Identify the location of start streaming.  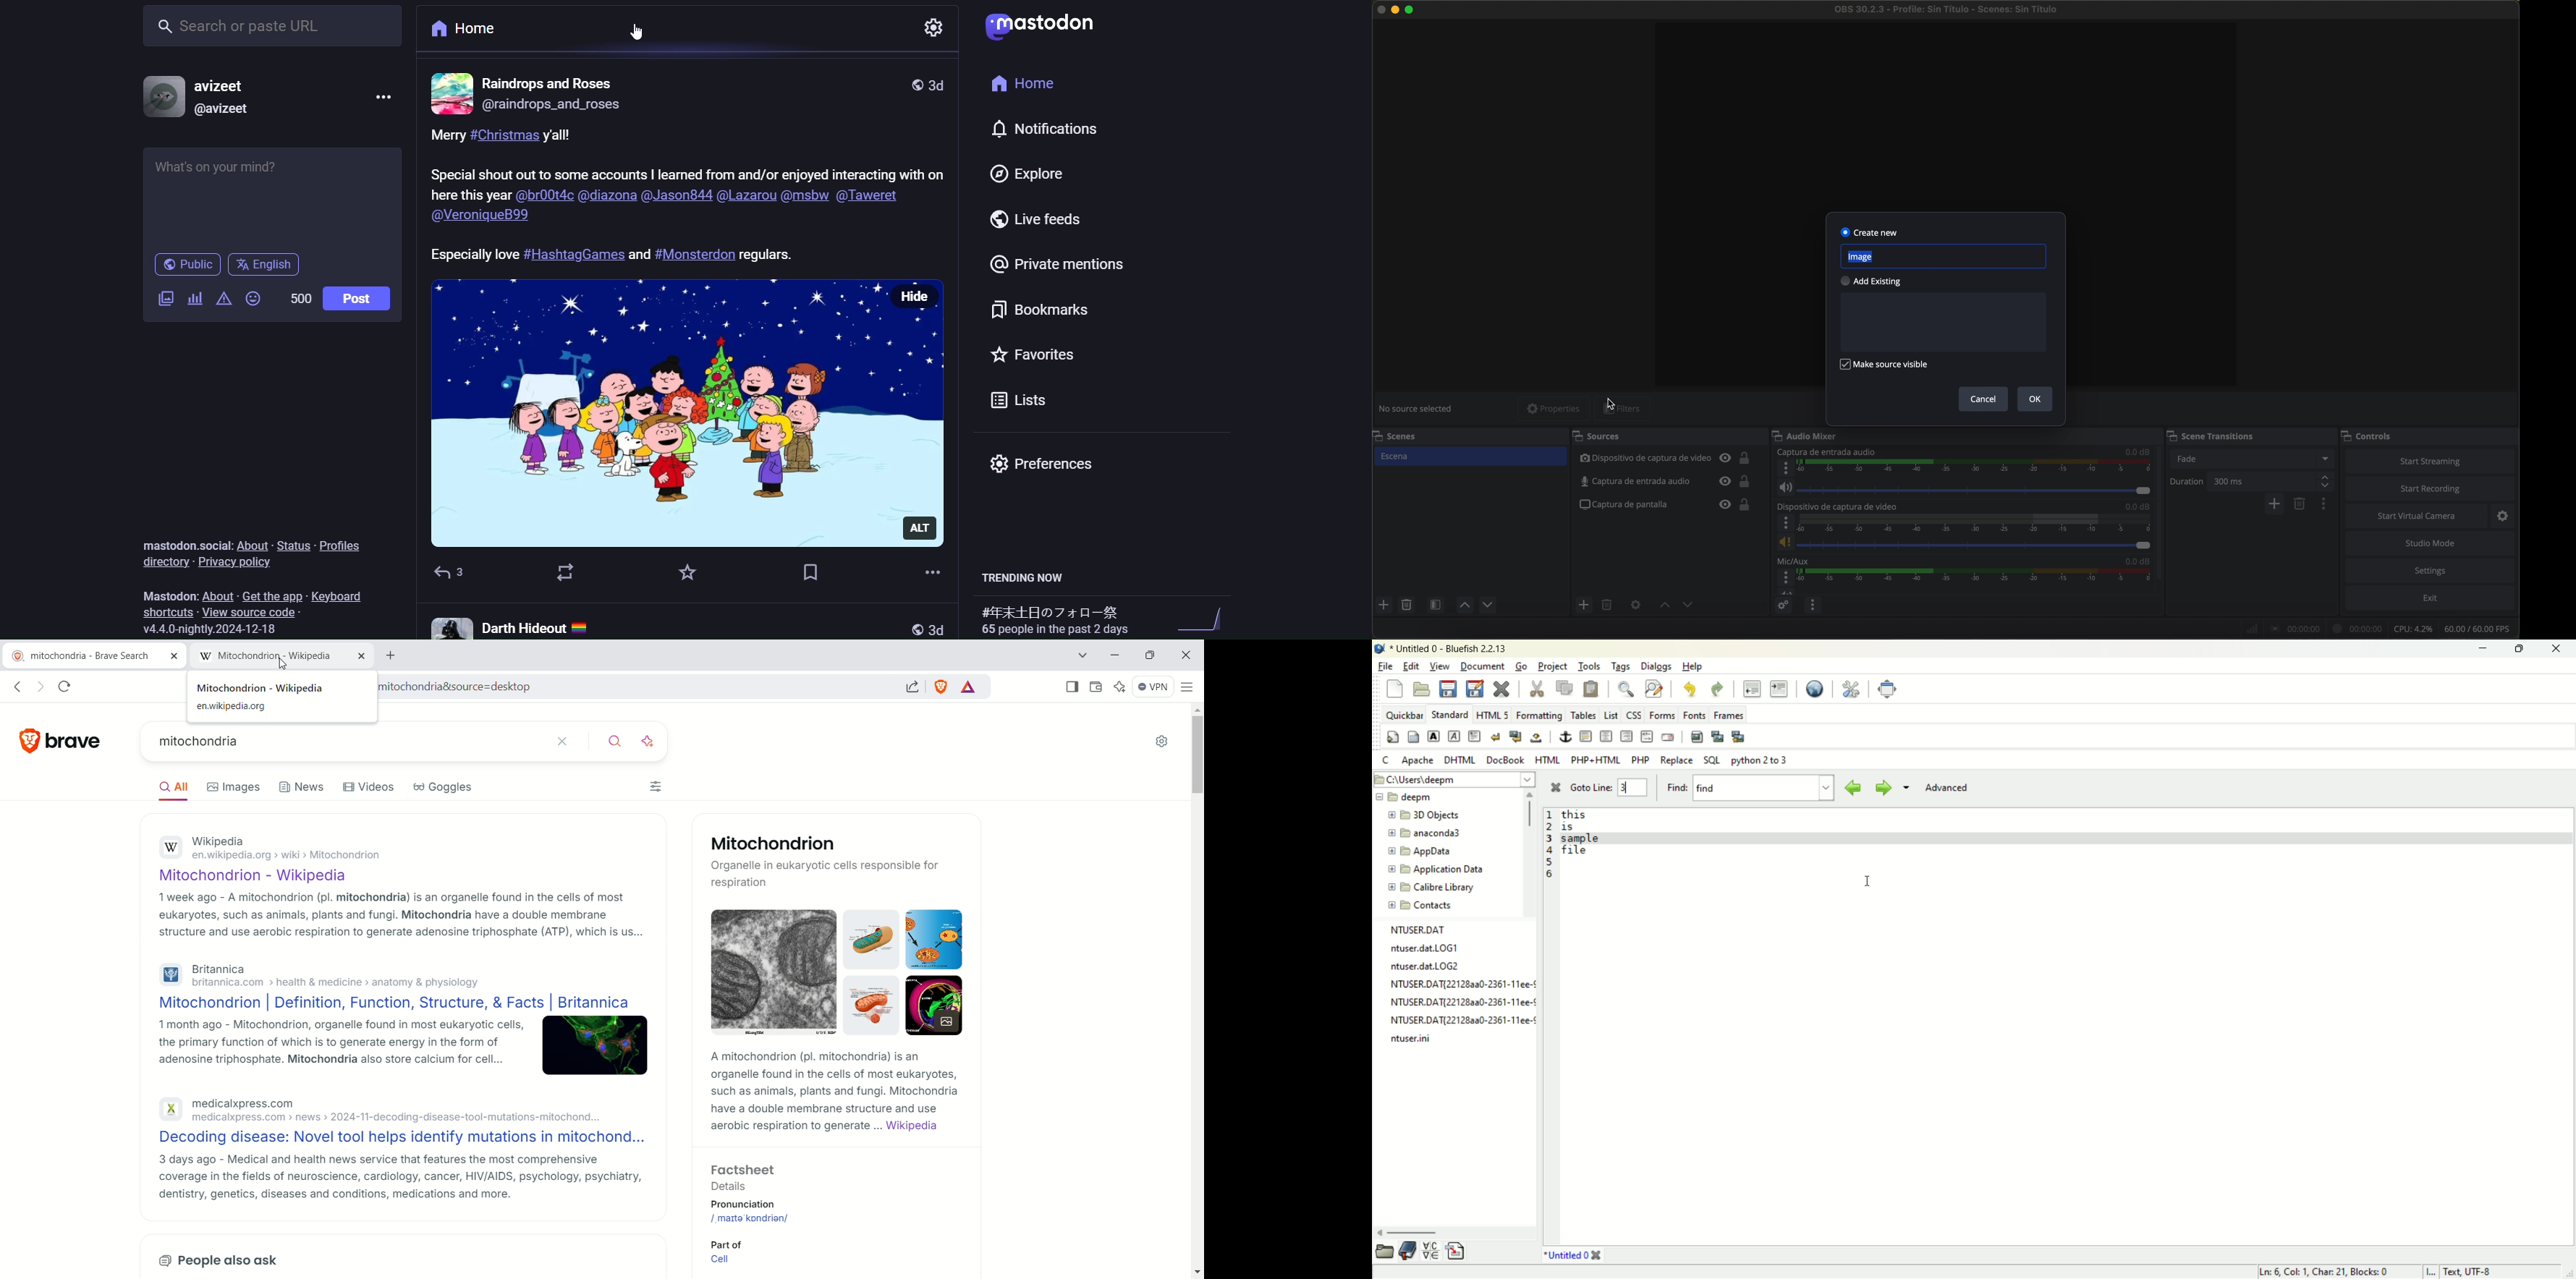
(2427, 460).